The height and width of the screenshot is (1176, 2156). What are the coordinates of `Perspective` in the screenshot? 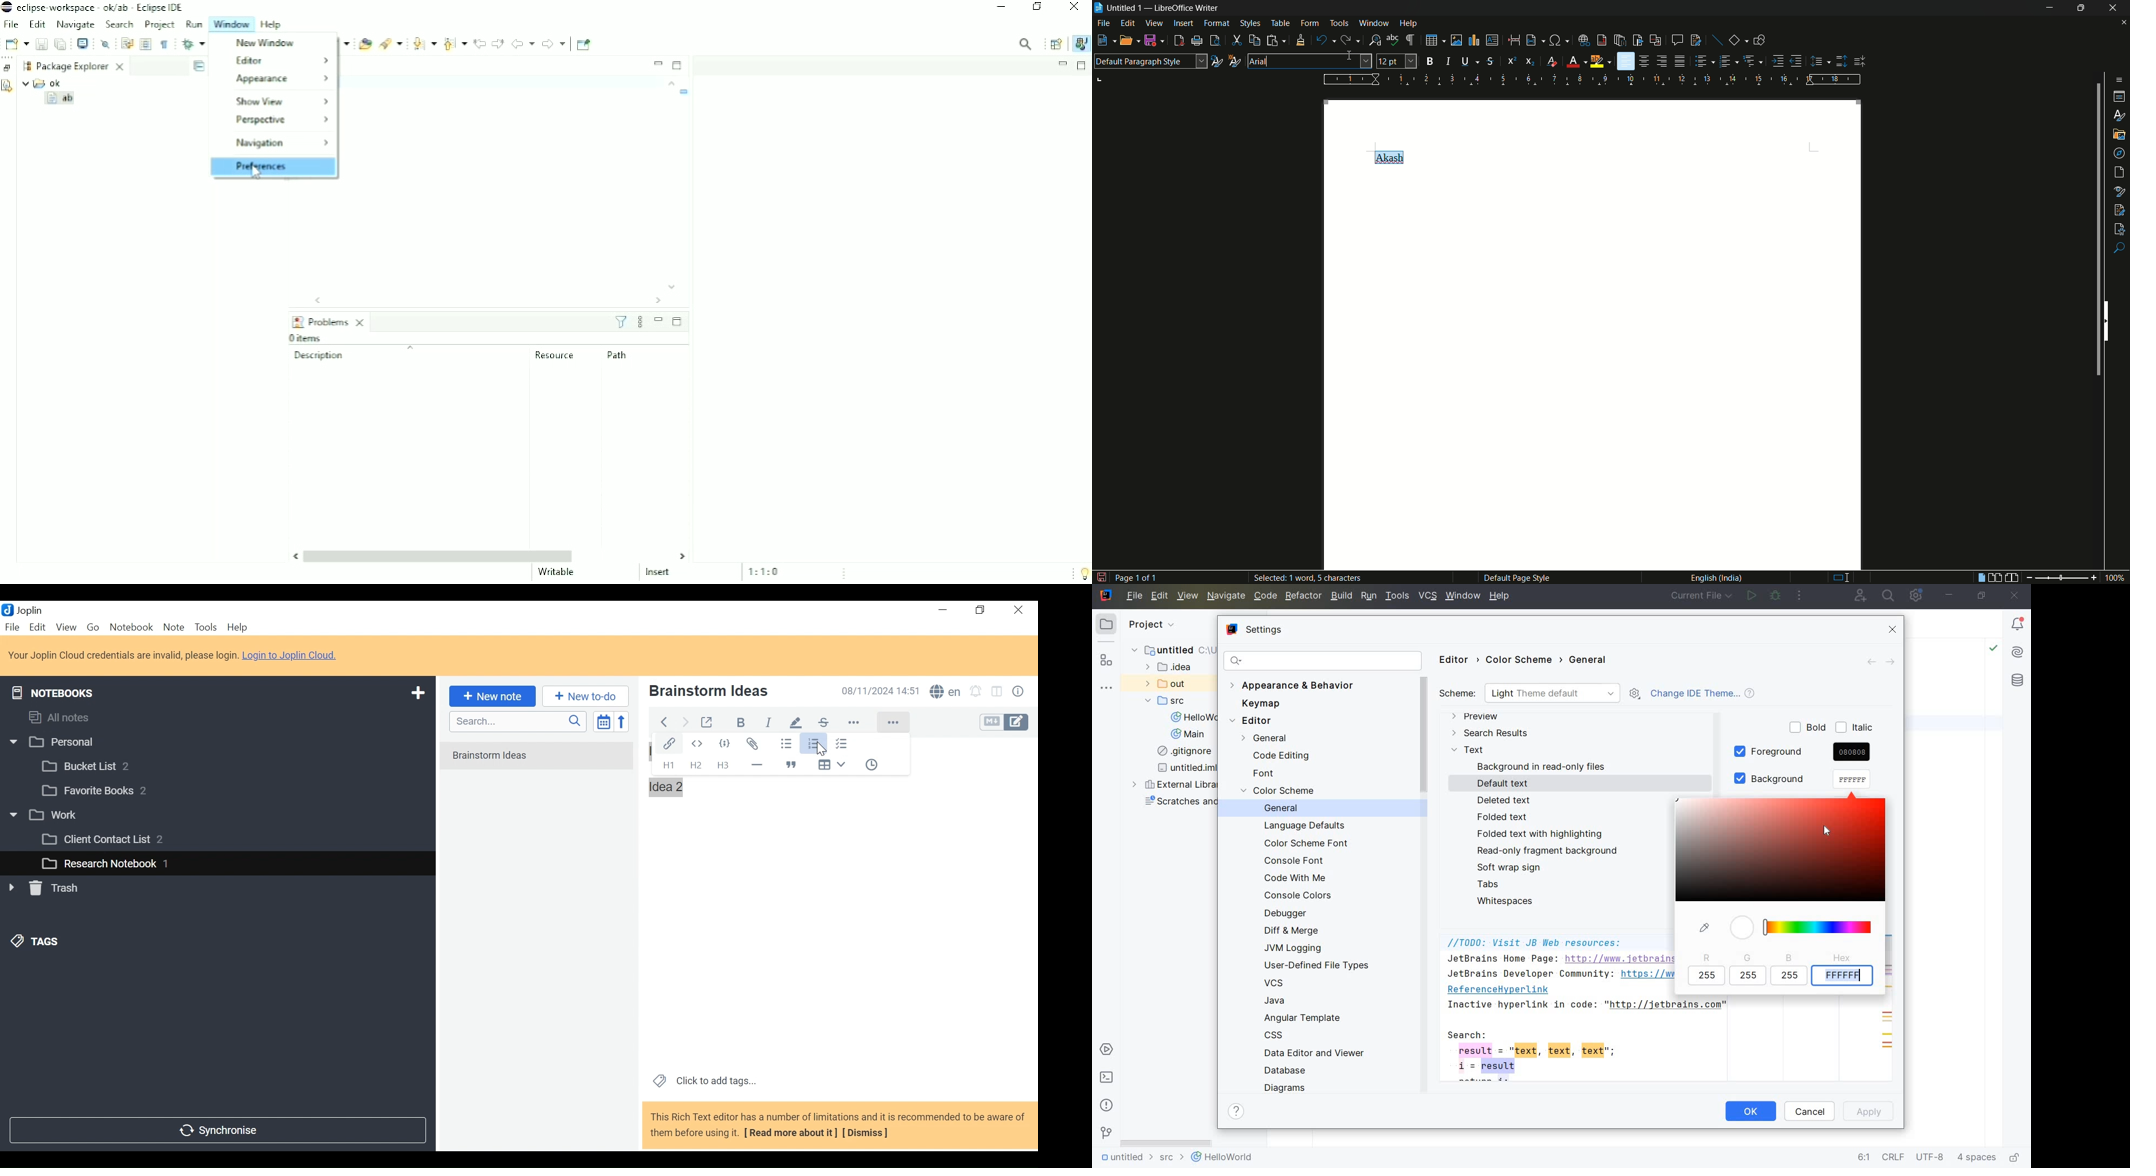 It's located at (281, 120).